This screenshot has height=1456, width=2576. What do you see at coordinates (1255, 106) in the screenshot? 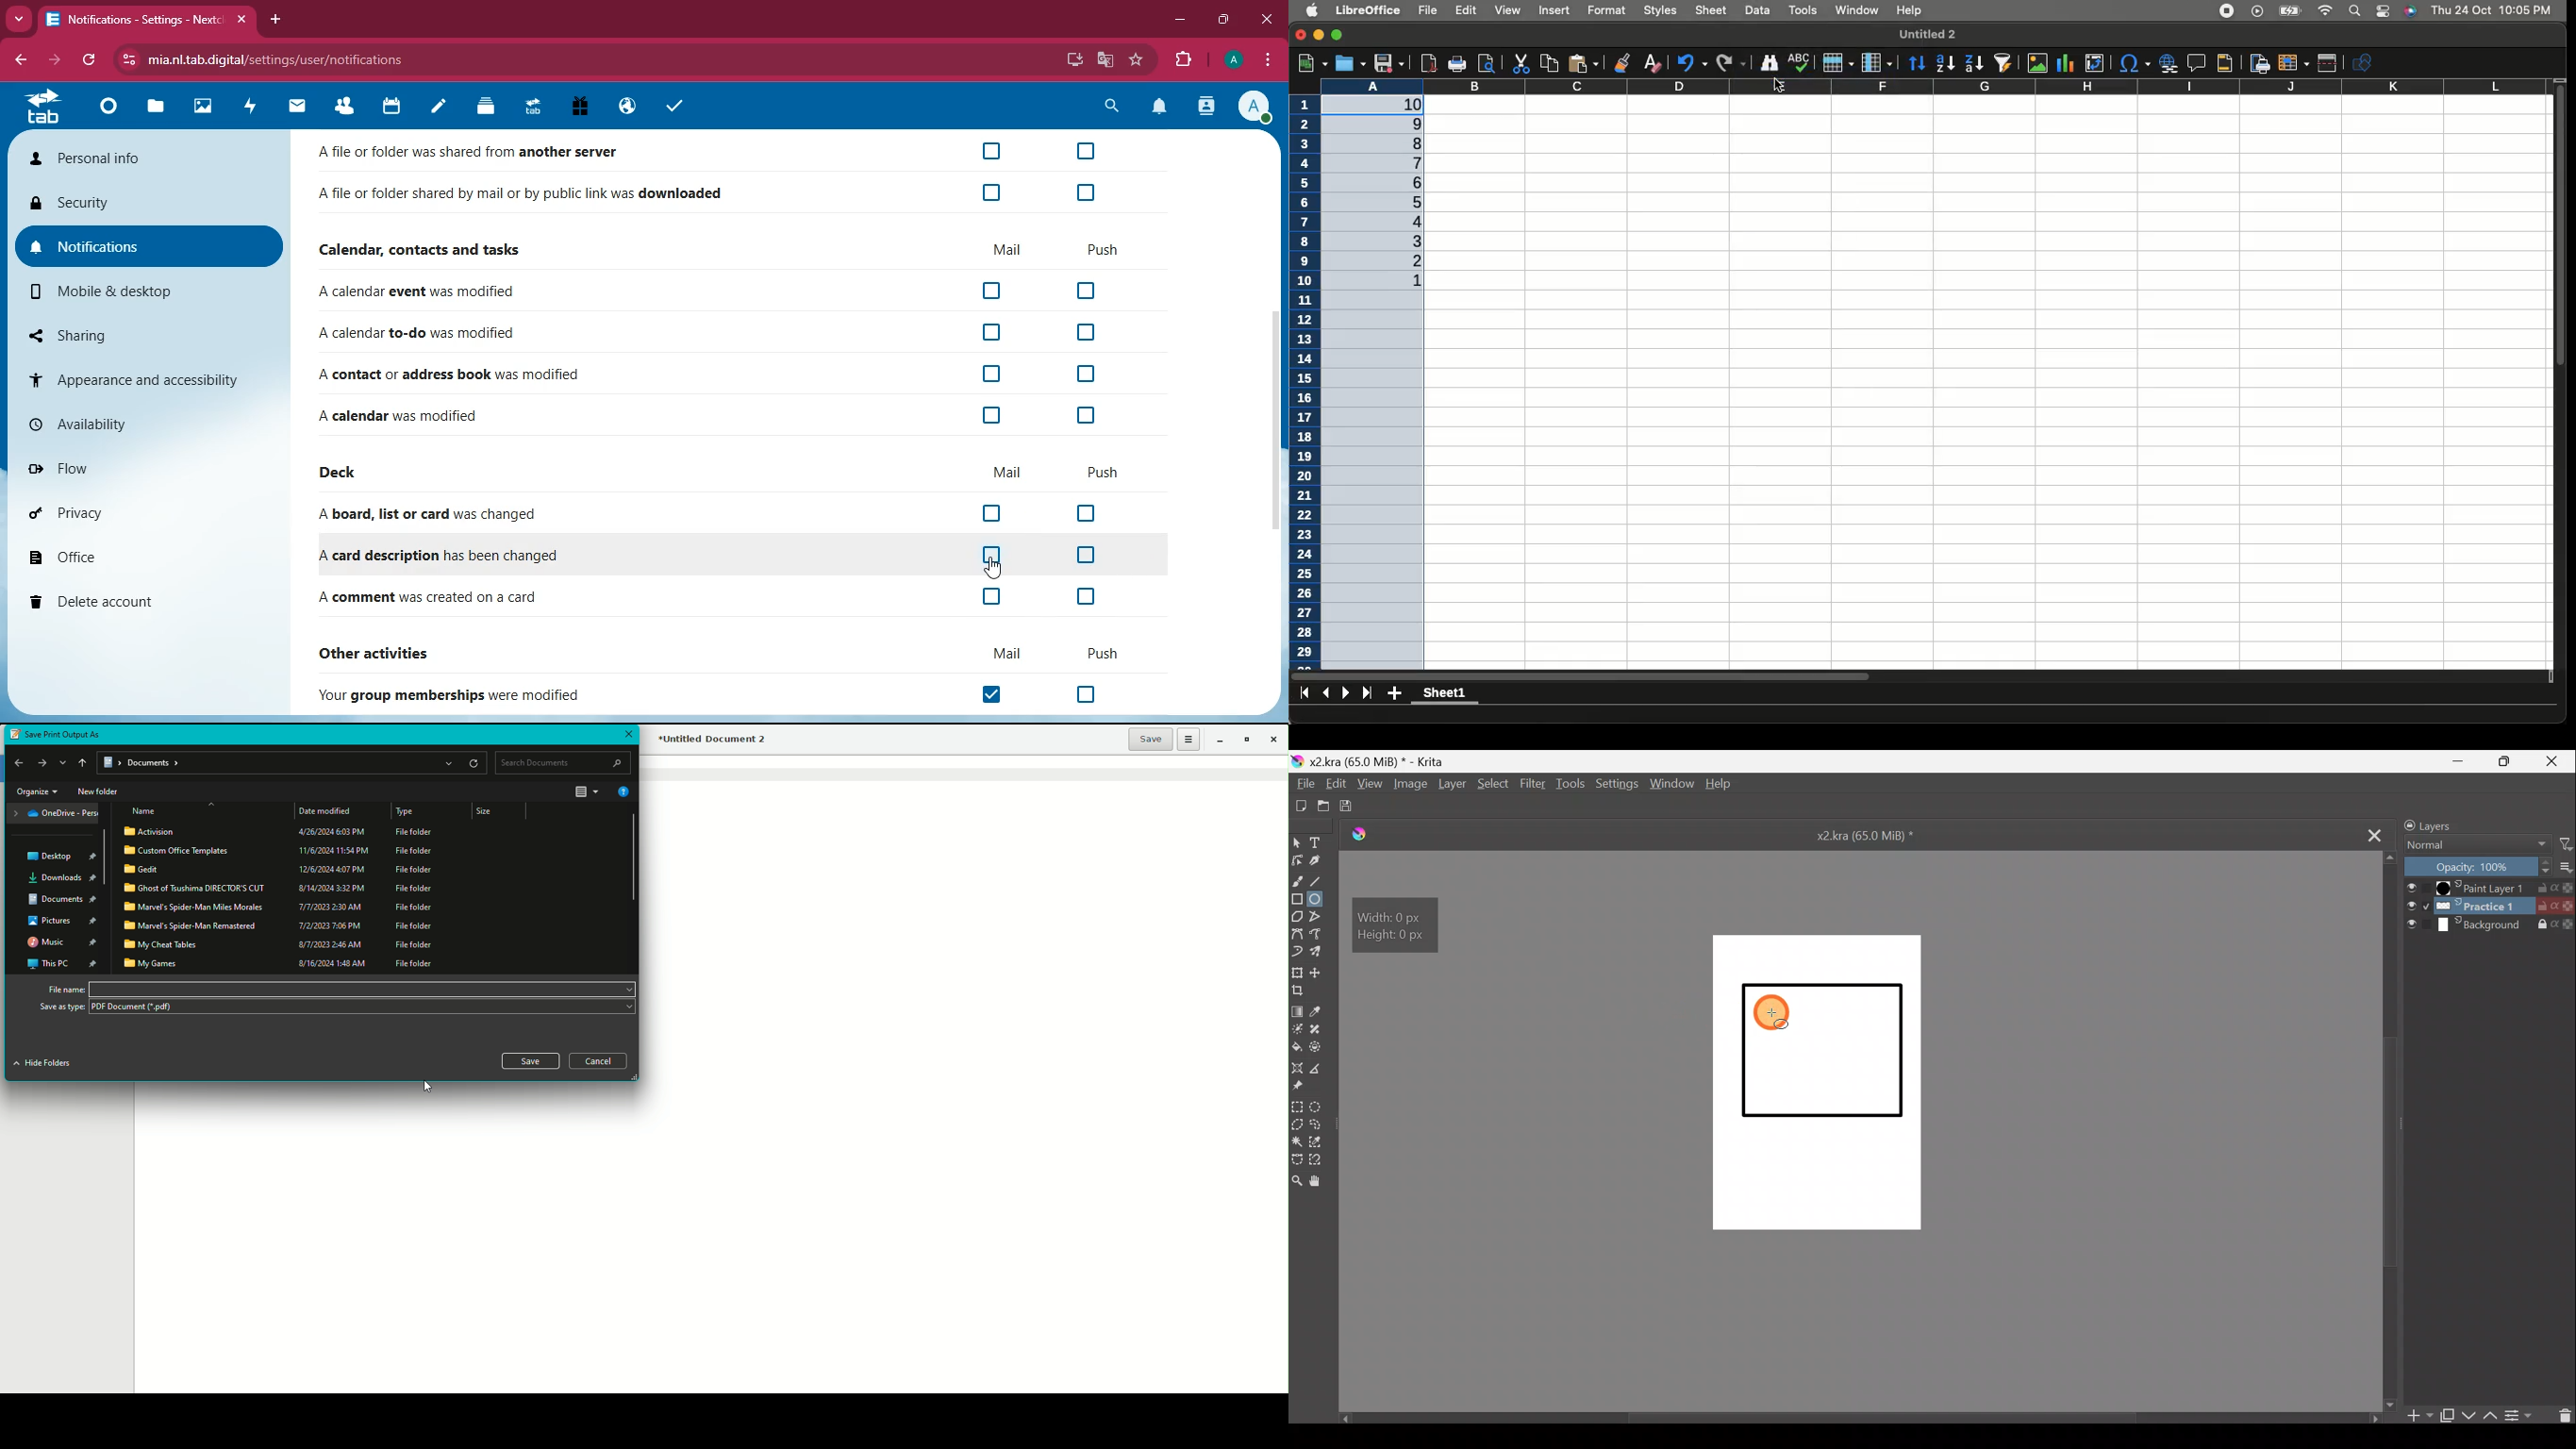
I see `Account` at bounding box center [1255, 106].